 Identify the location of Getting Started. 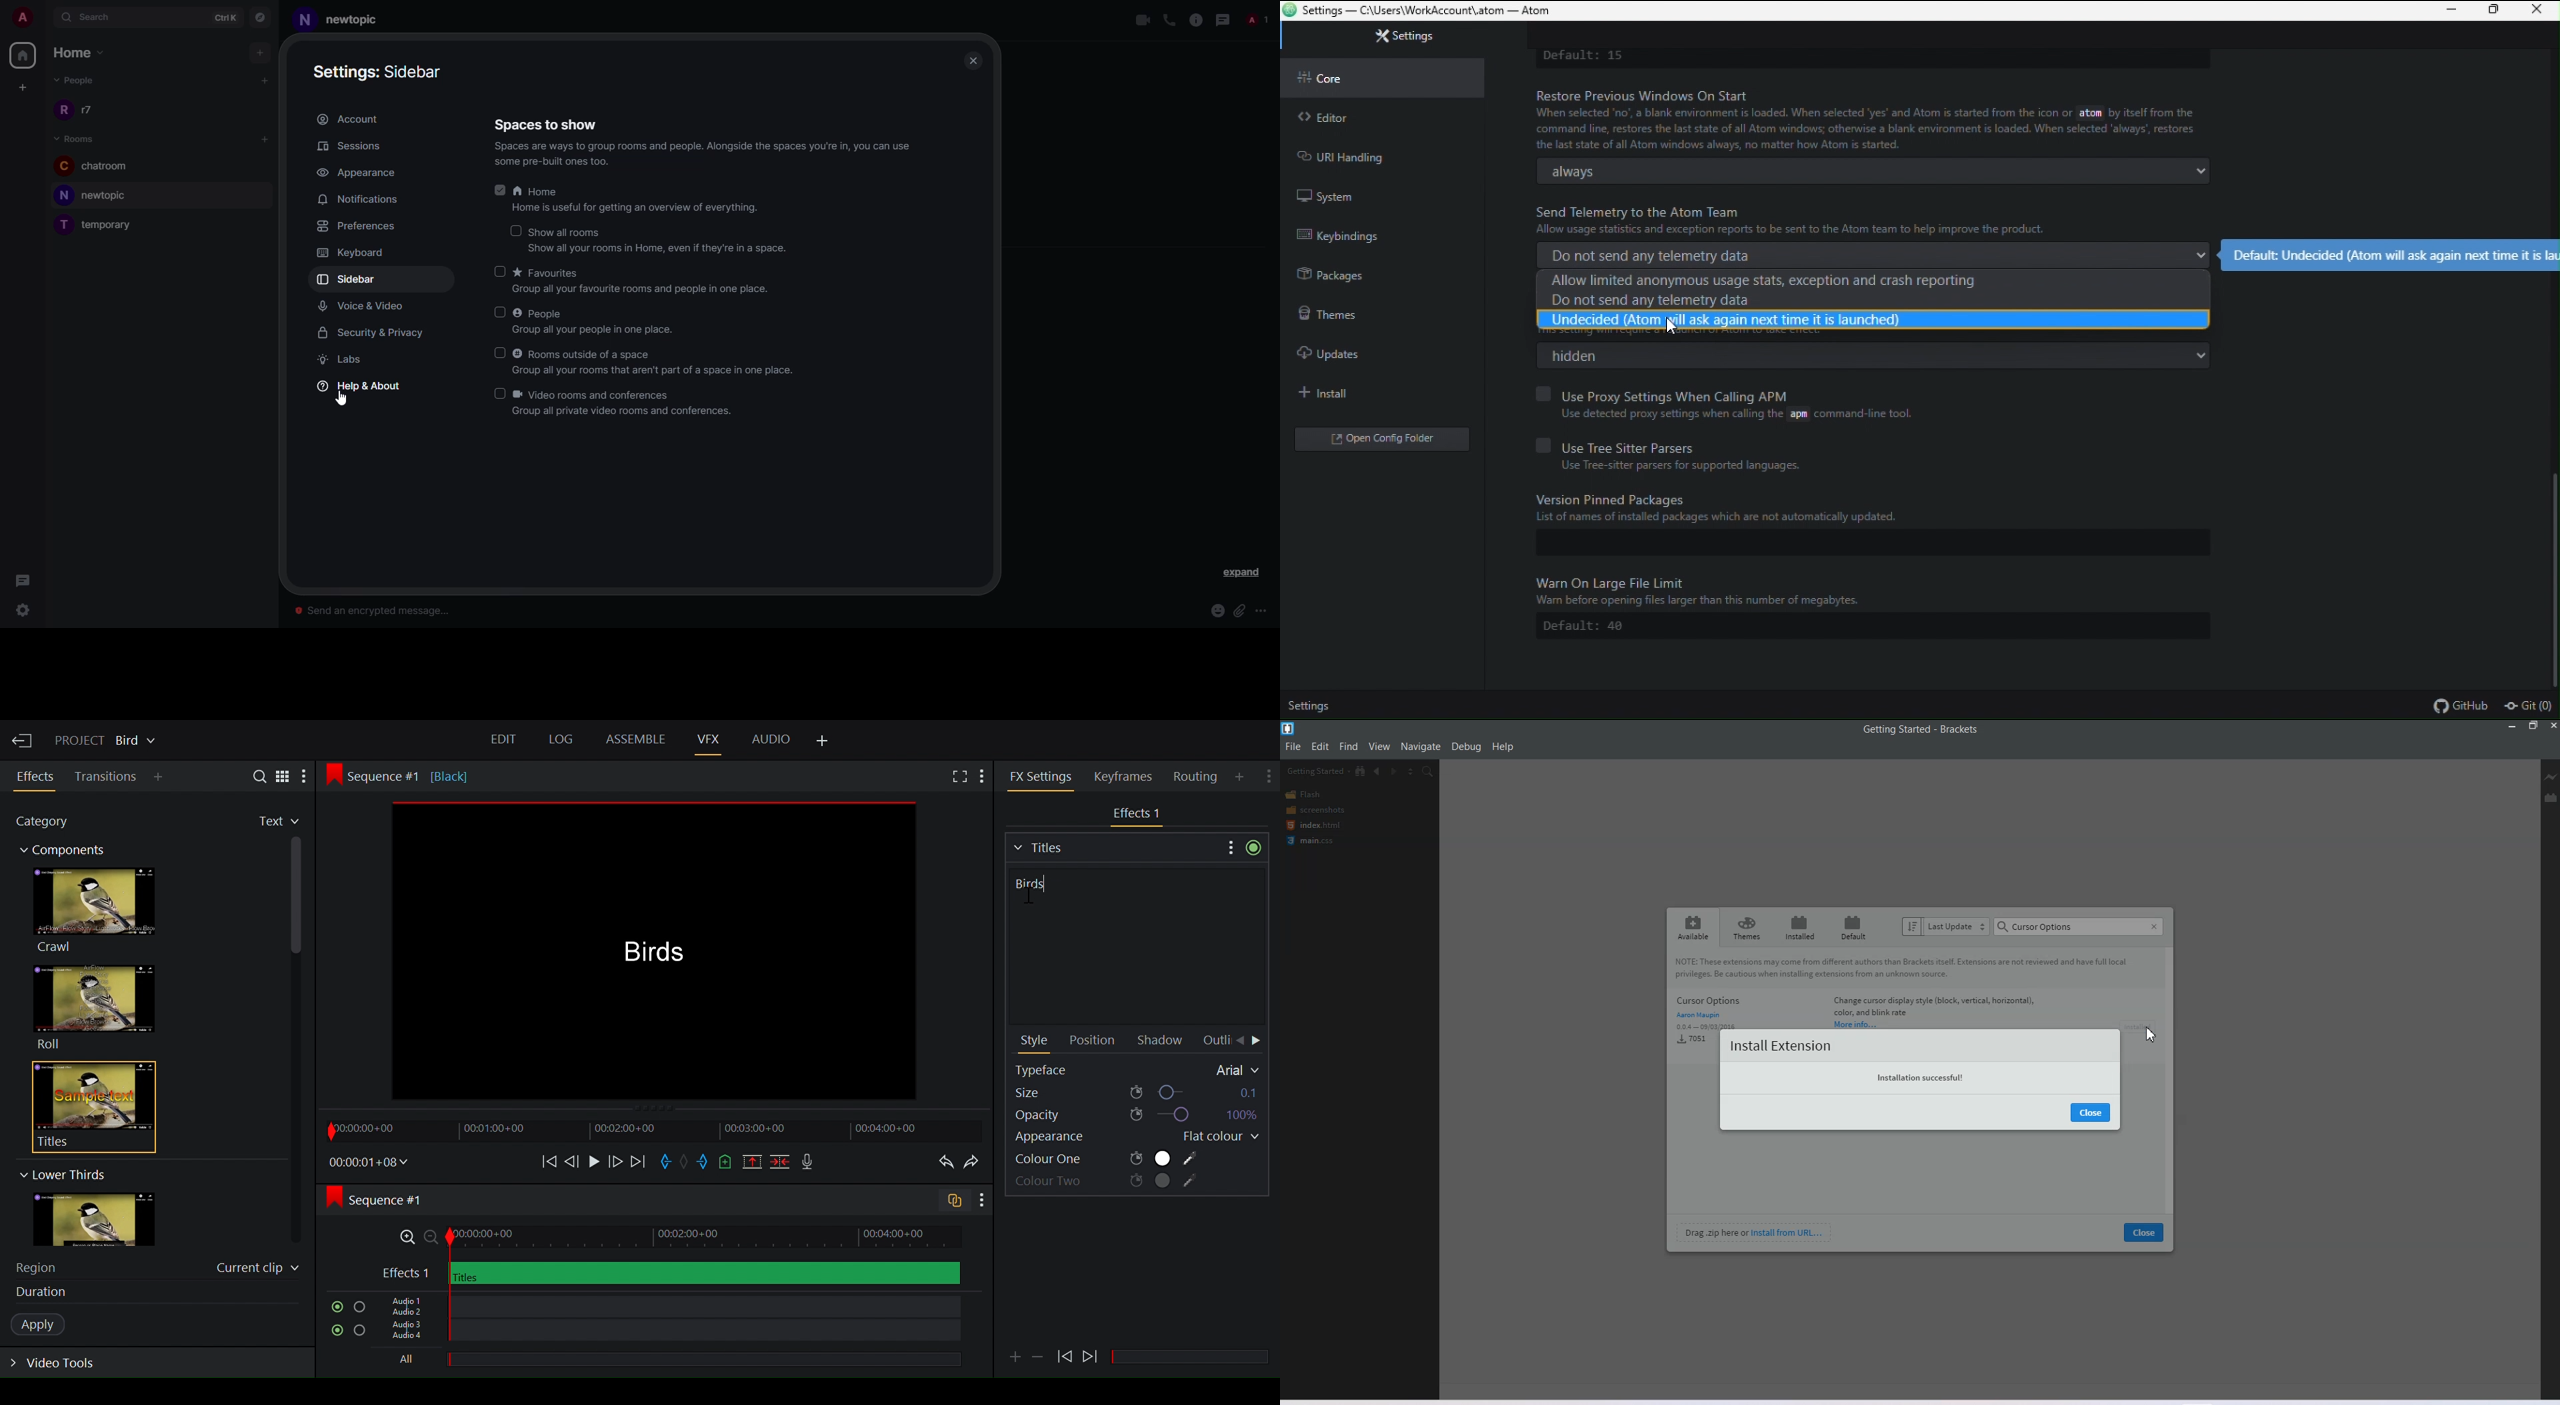
(1318, 771).